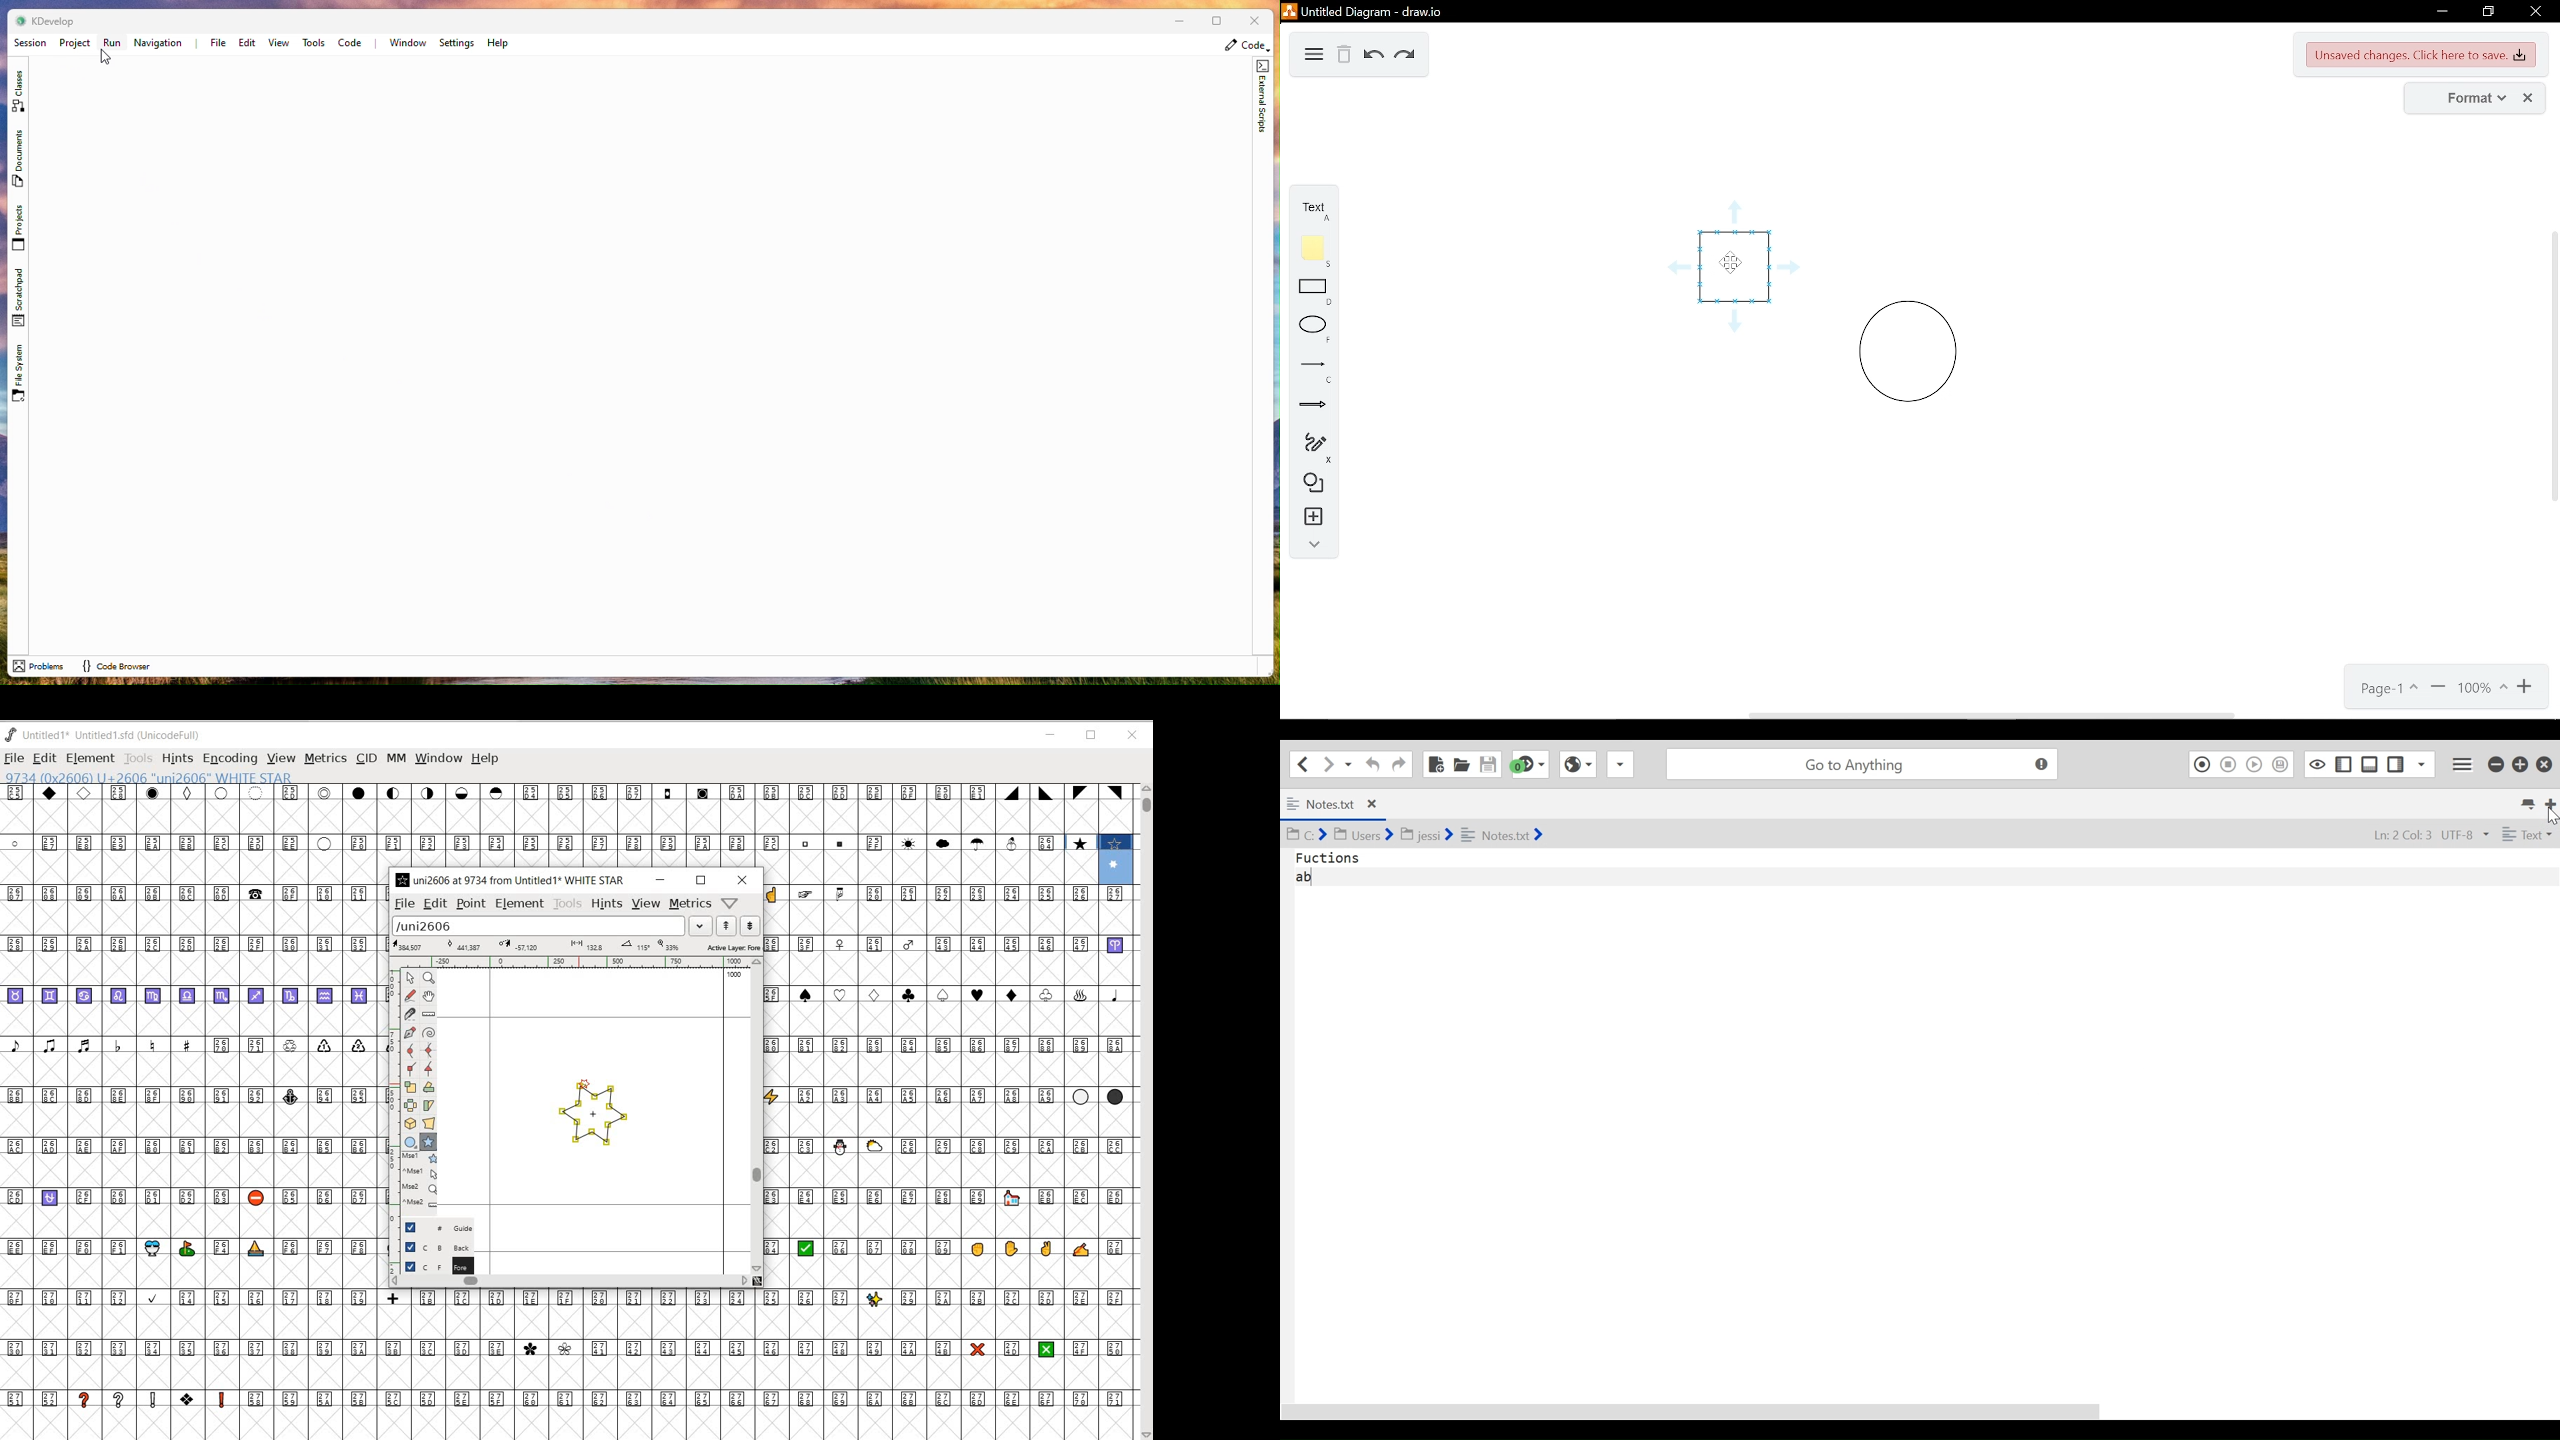  Describe the element at coordinates (140, 759) in the screenshot. I see `TOOLS` at that location.